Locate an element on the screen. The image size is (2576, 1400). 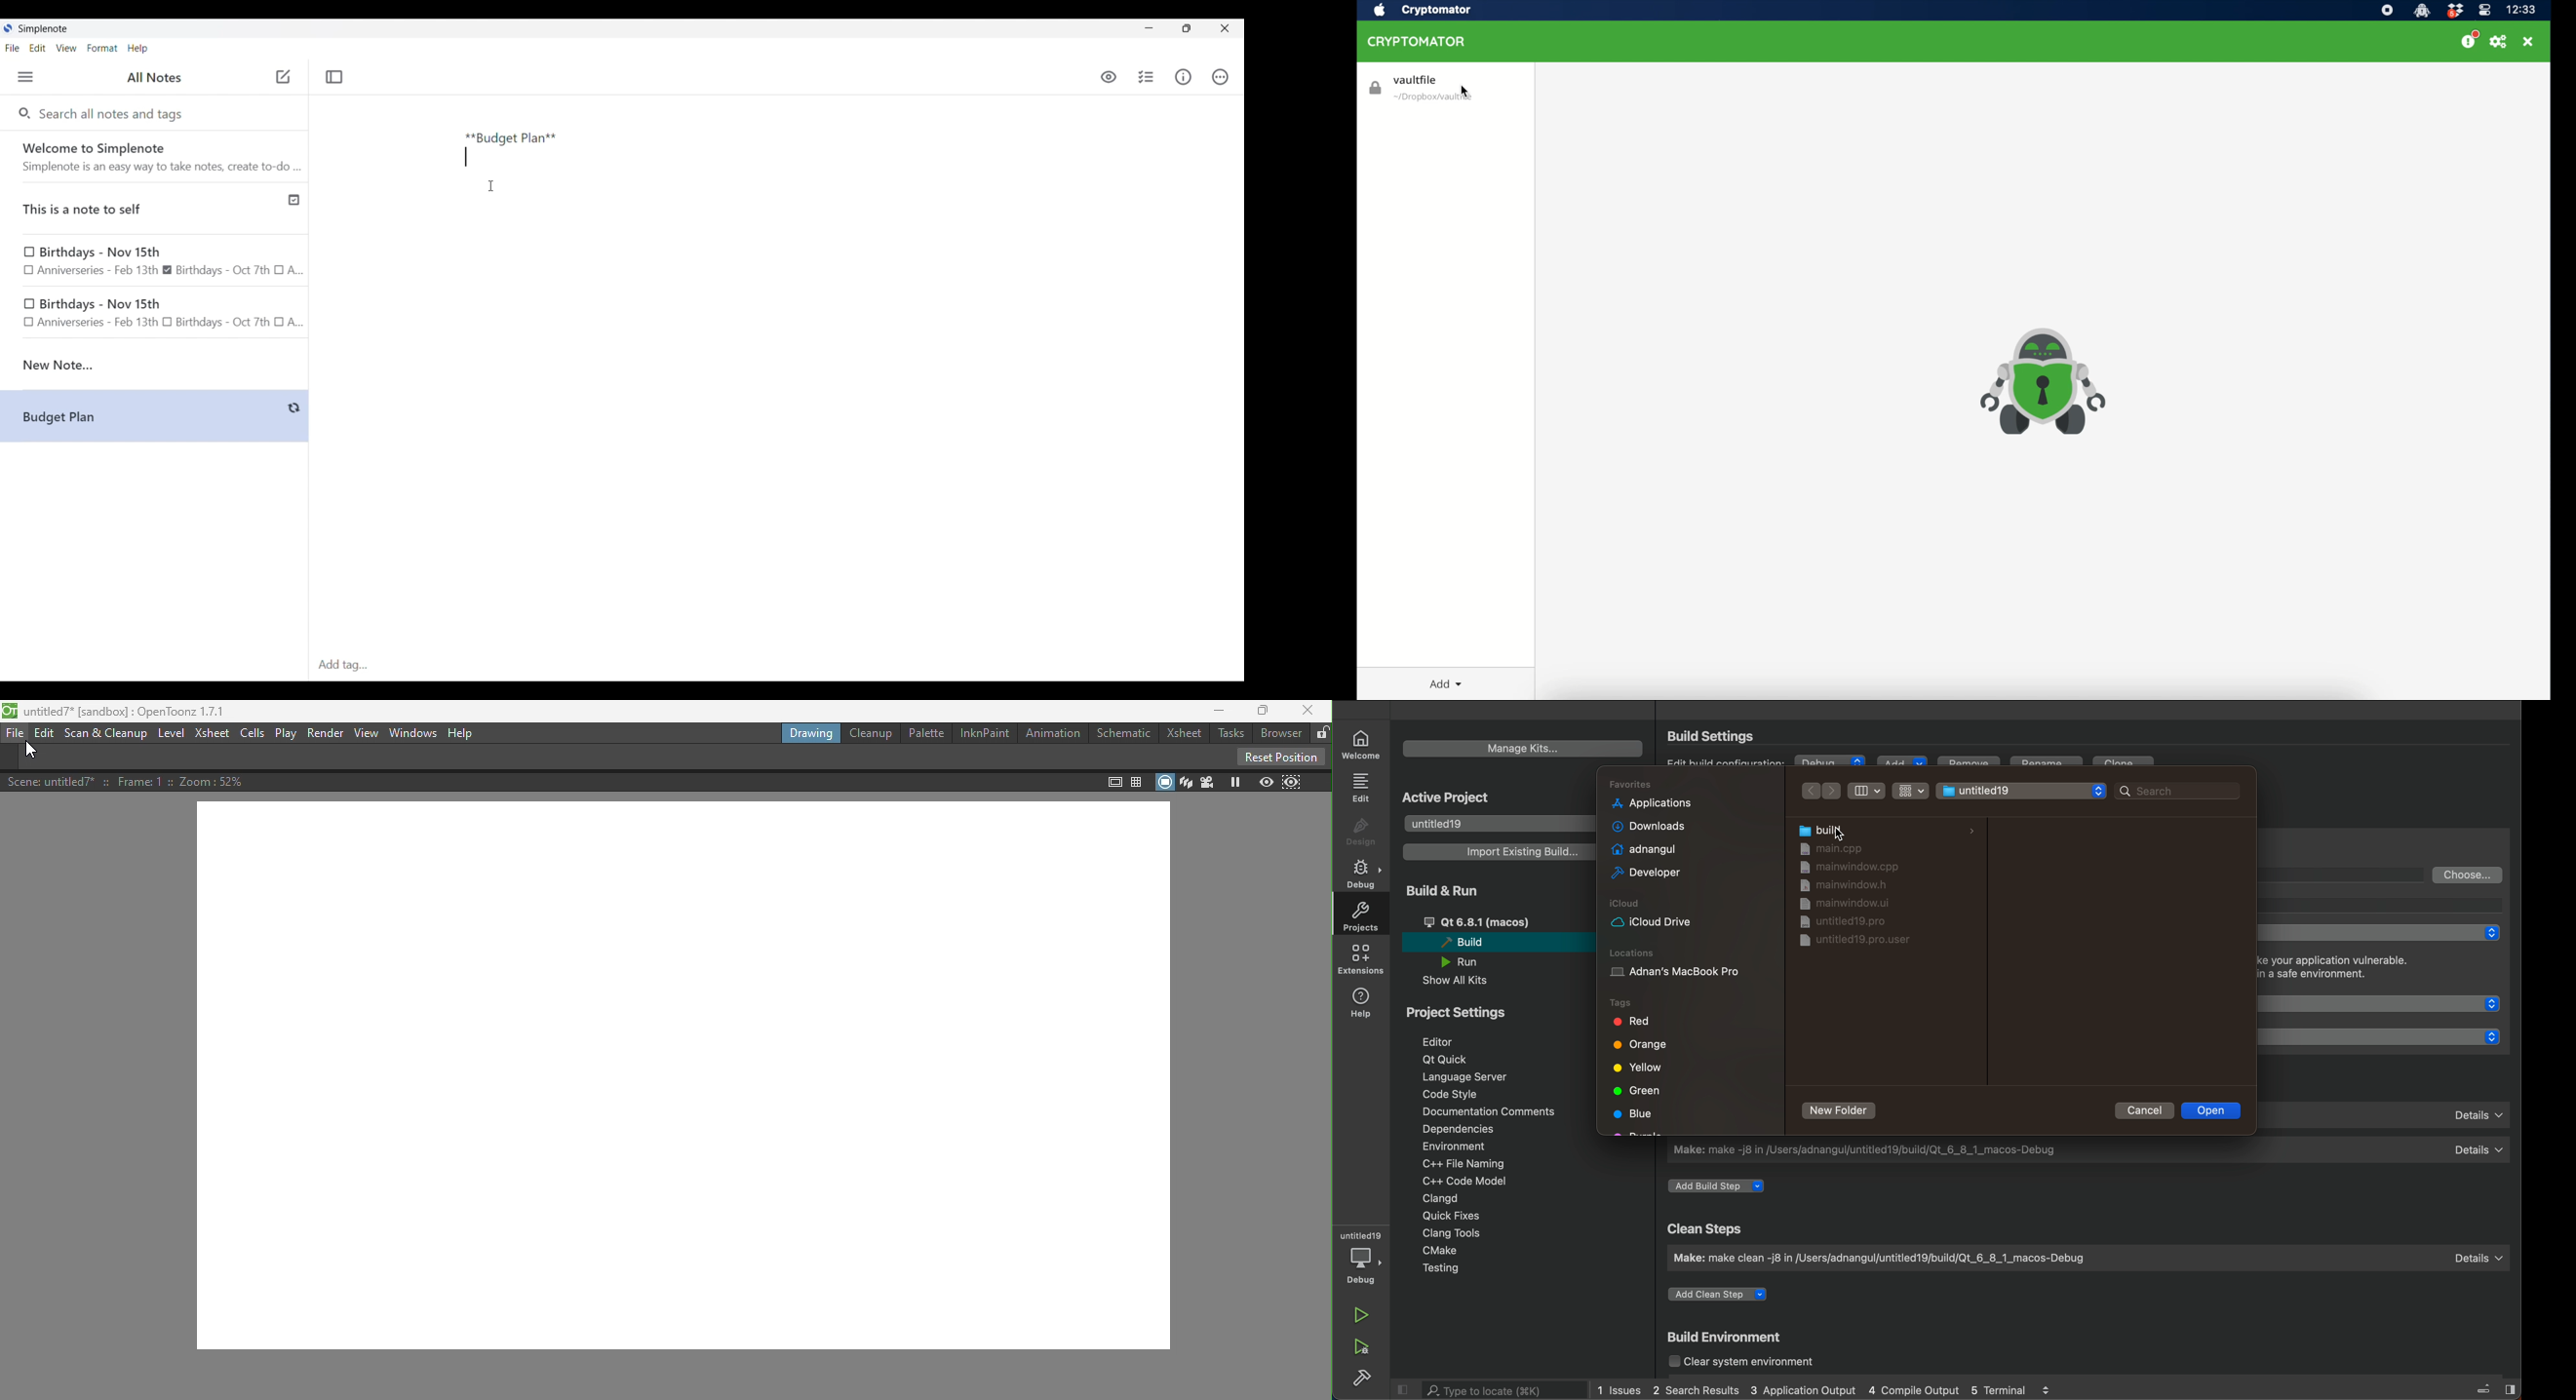
make is located at coordinates (2089, 1150).